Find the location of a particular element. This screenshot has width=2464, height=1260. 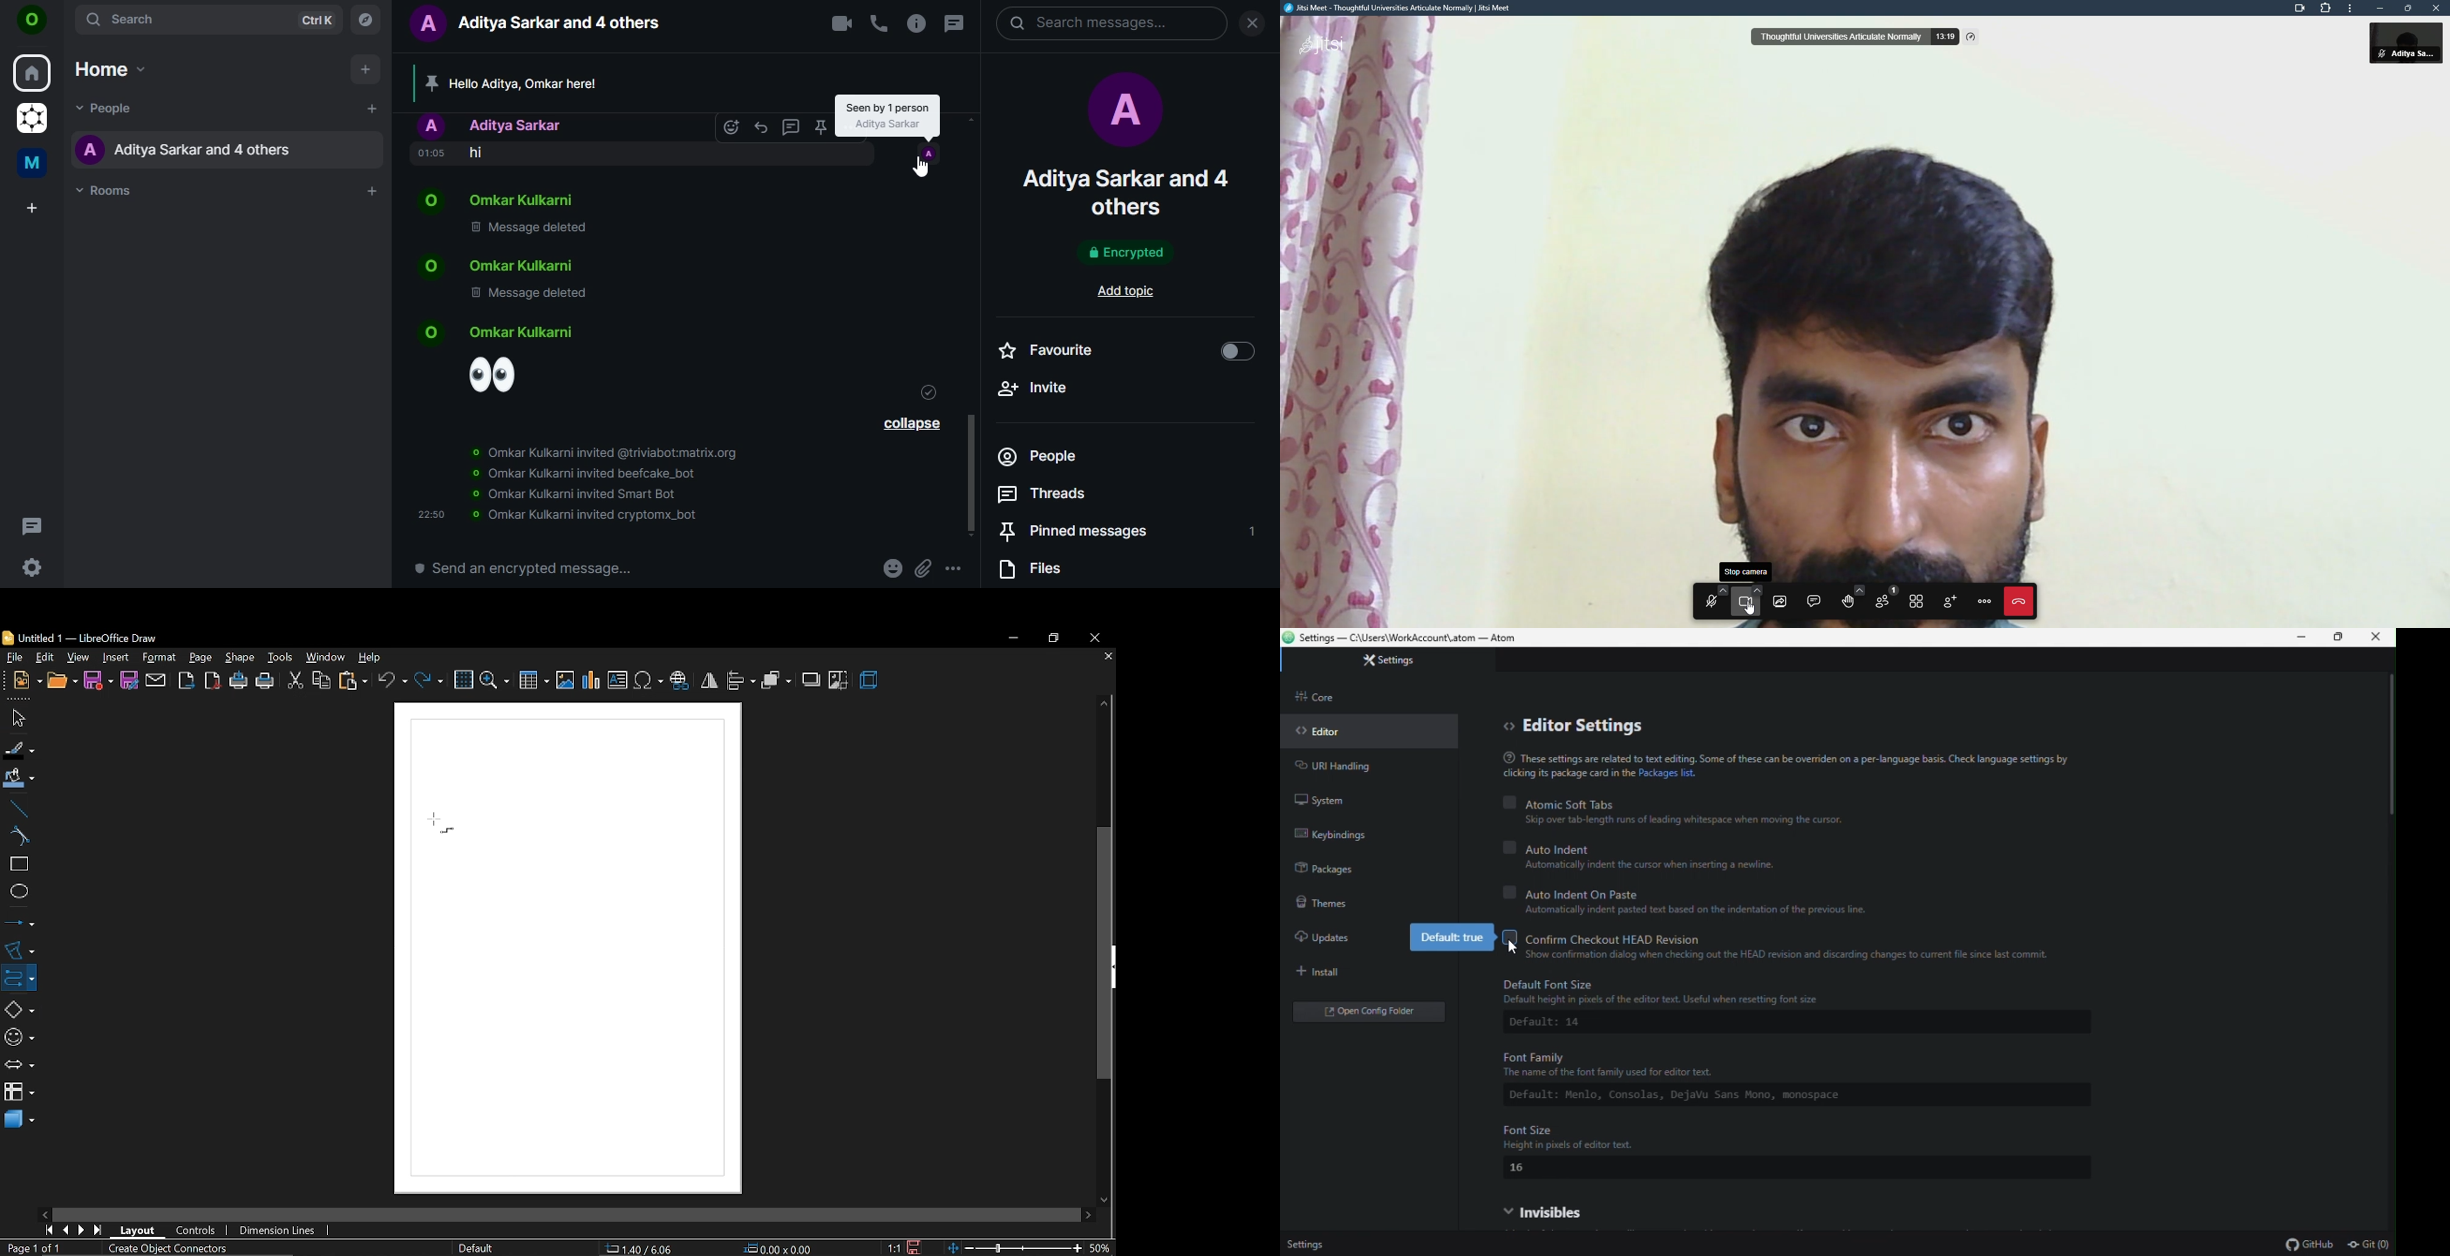

search messages is located at coordinates (1110, 25).